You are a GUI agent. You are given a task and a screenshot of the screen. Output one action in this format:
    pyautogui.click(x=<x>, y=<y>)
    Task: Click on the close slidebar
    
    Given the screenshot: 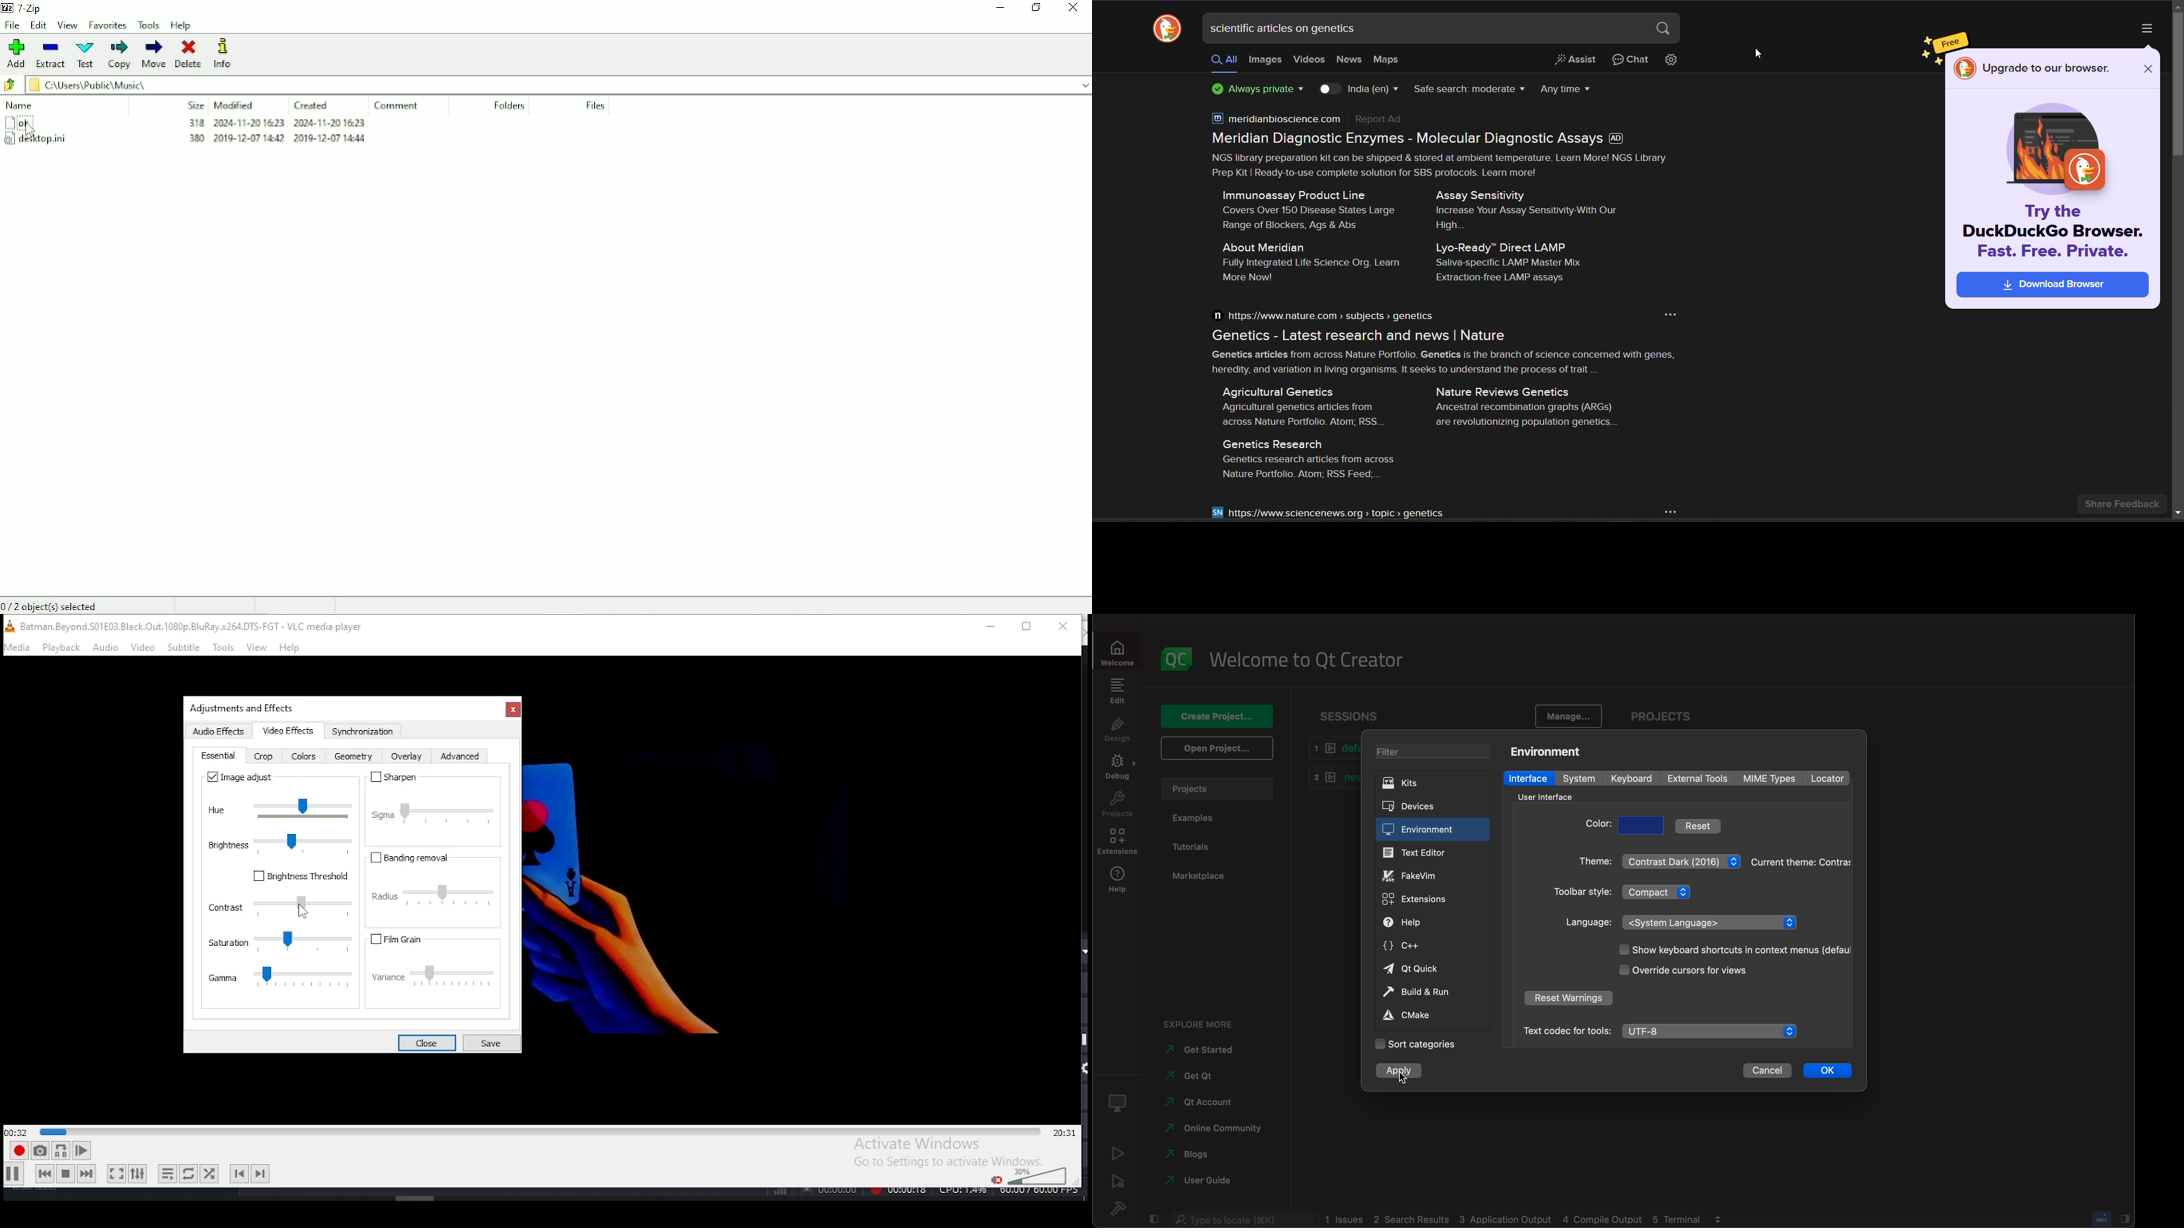 What is the action you would take?
    pyautogui.click(x=1155, y=1218)
    